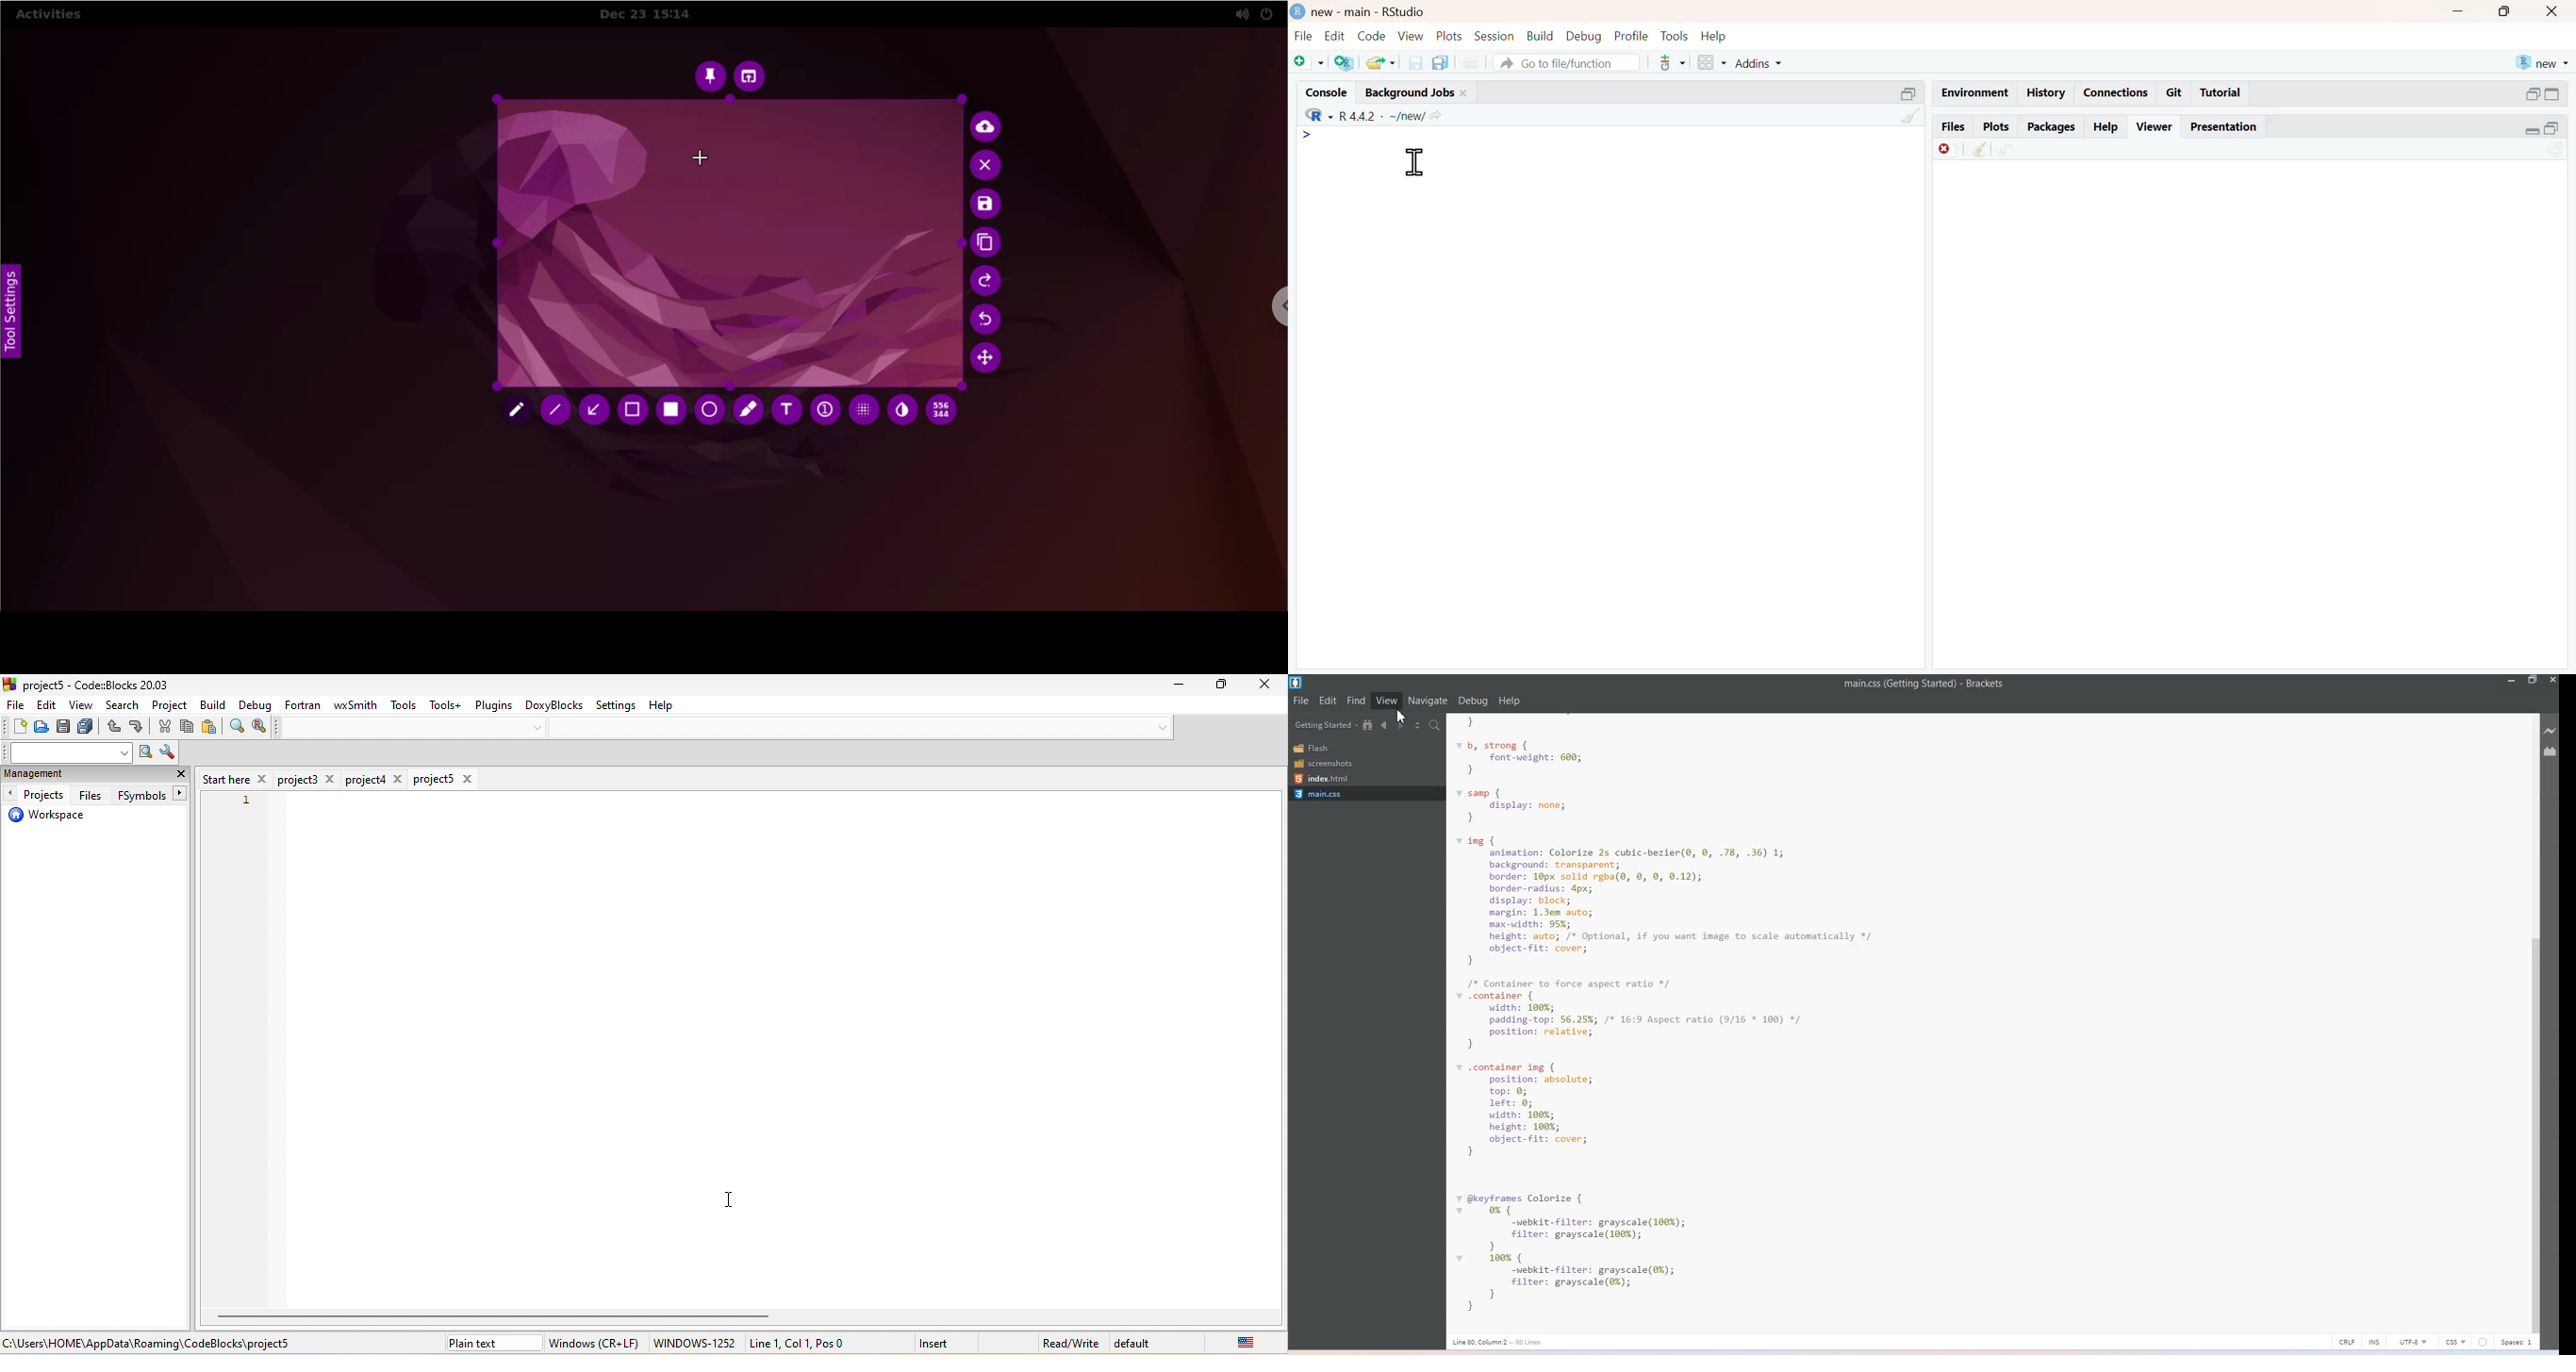 This screenshot has height=1372, width=2576. What do you see at coordinates (1232, 1342) in the screenshot?
I see `united state` at bounding box center [1232, 1342].